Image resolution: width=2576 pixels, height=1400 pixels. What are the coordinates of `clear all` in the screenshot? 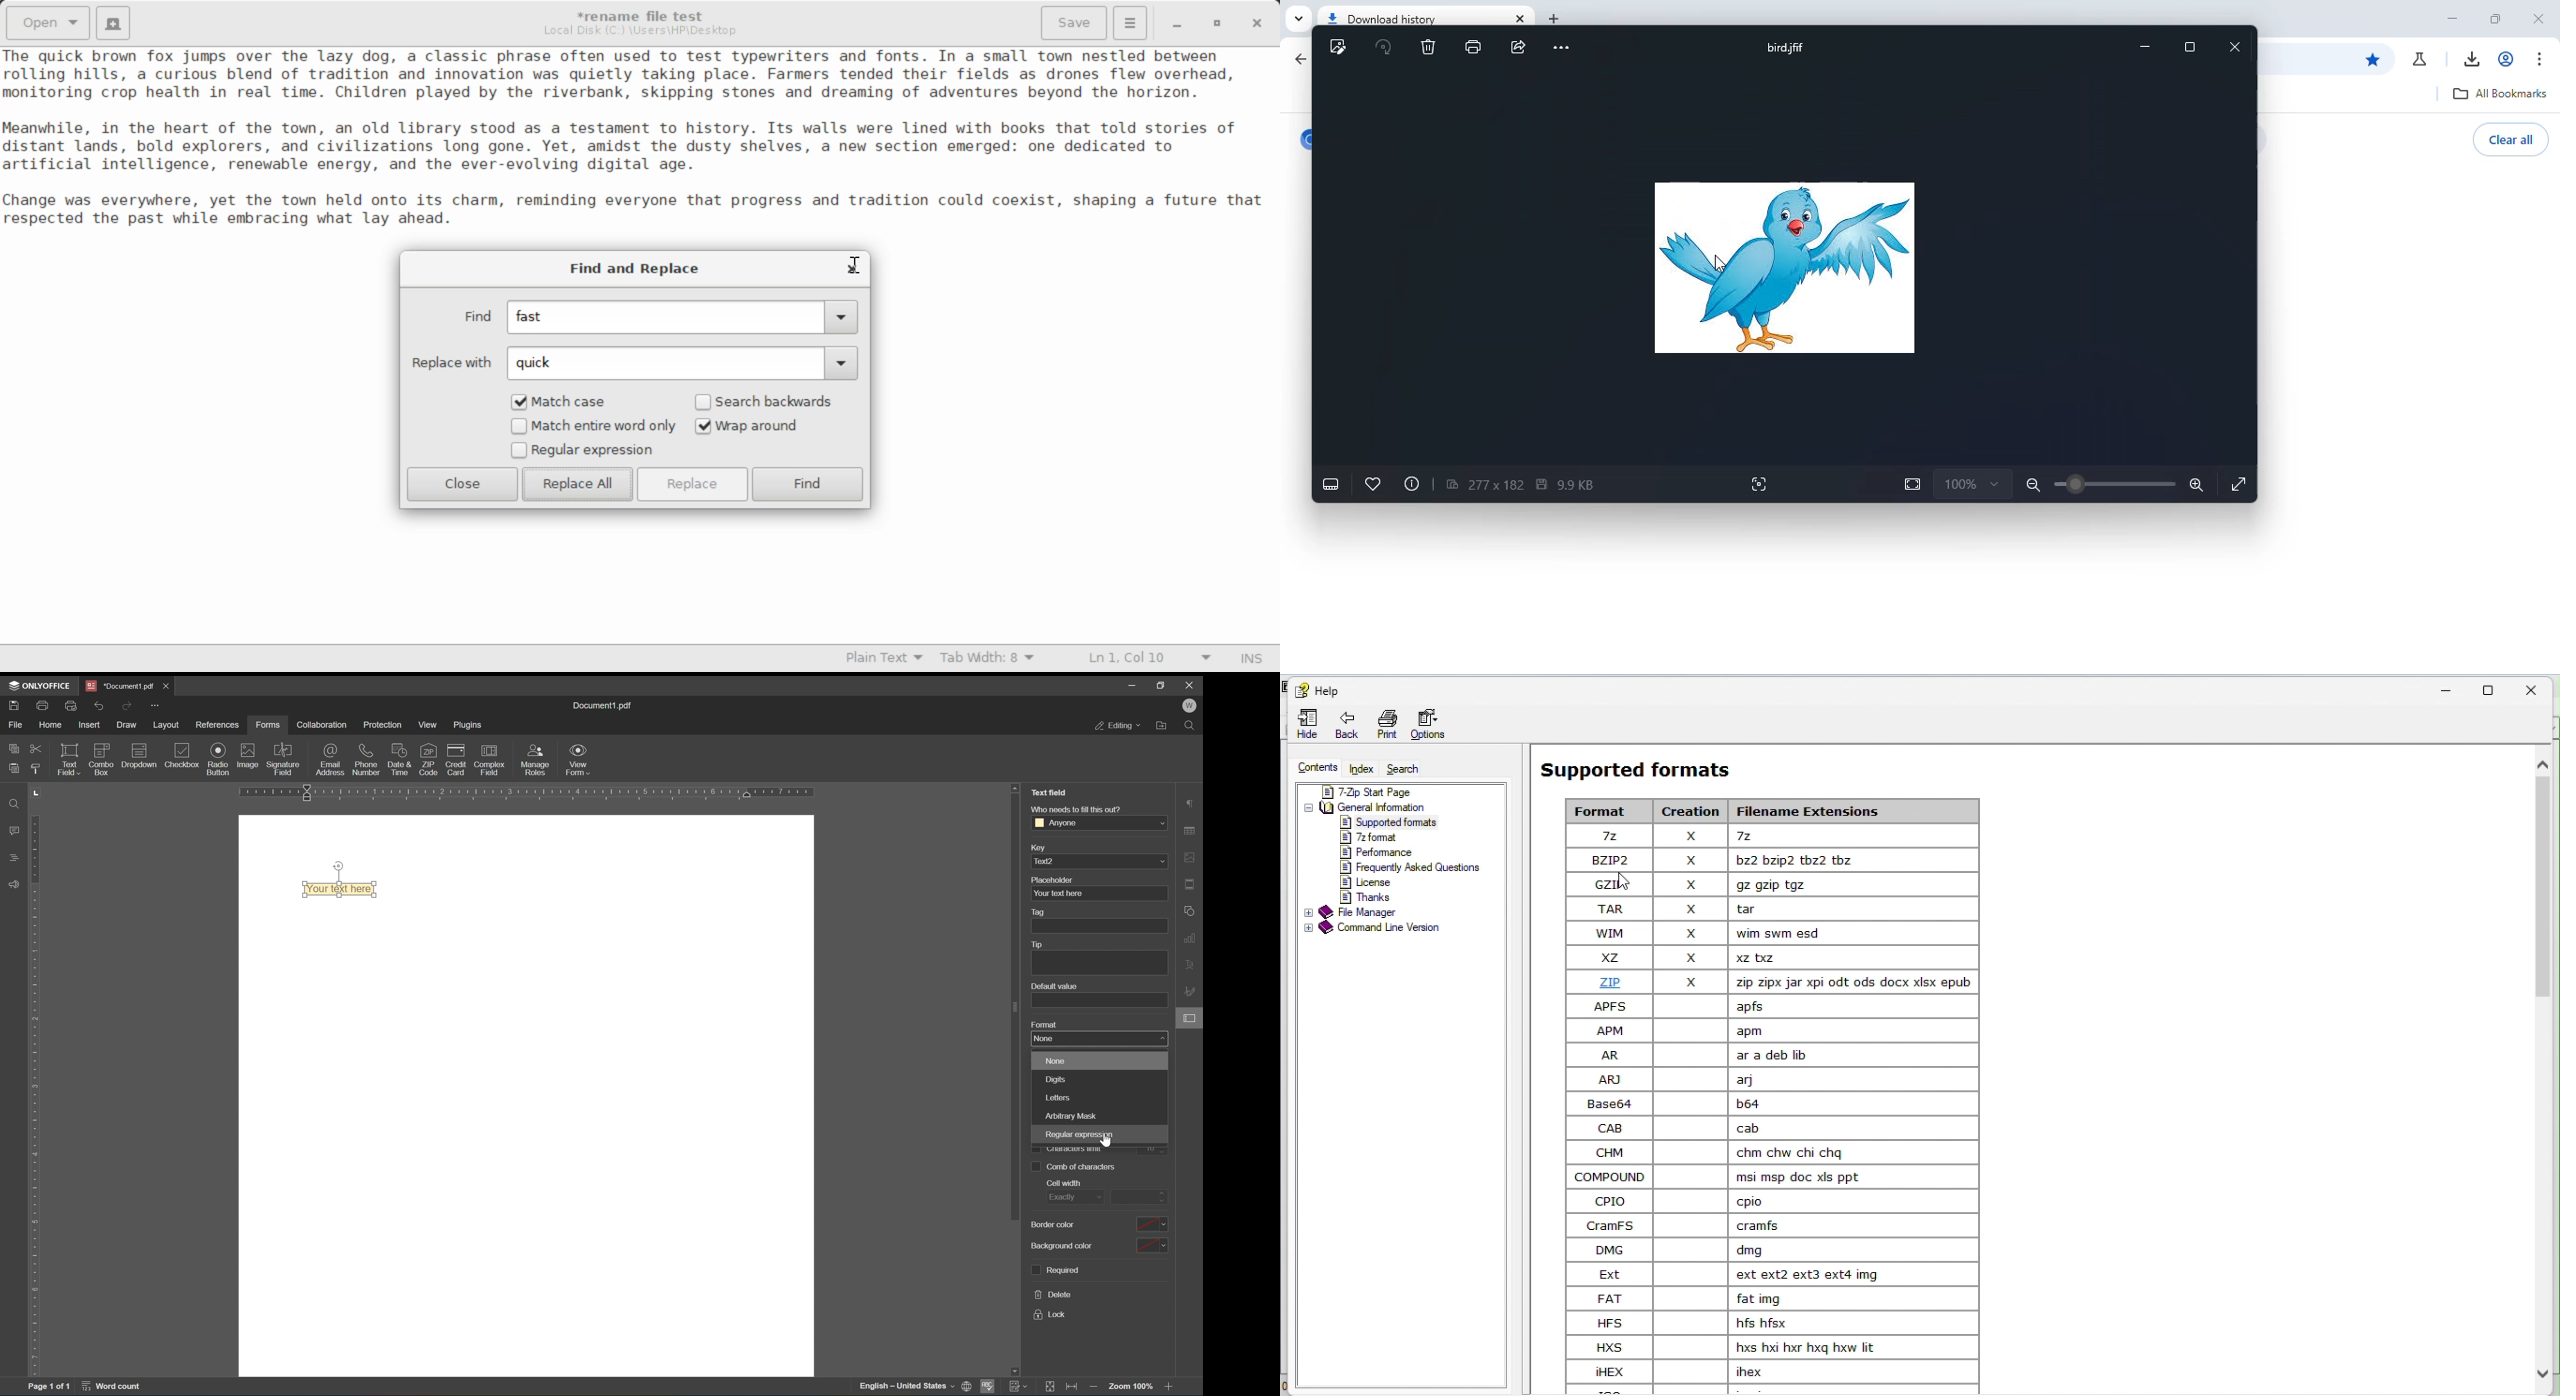 It's located at (2512, 141).